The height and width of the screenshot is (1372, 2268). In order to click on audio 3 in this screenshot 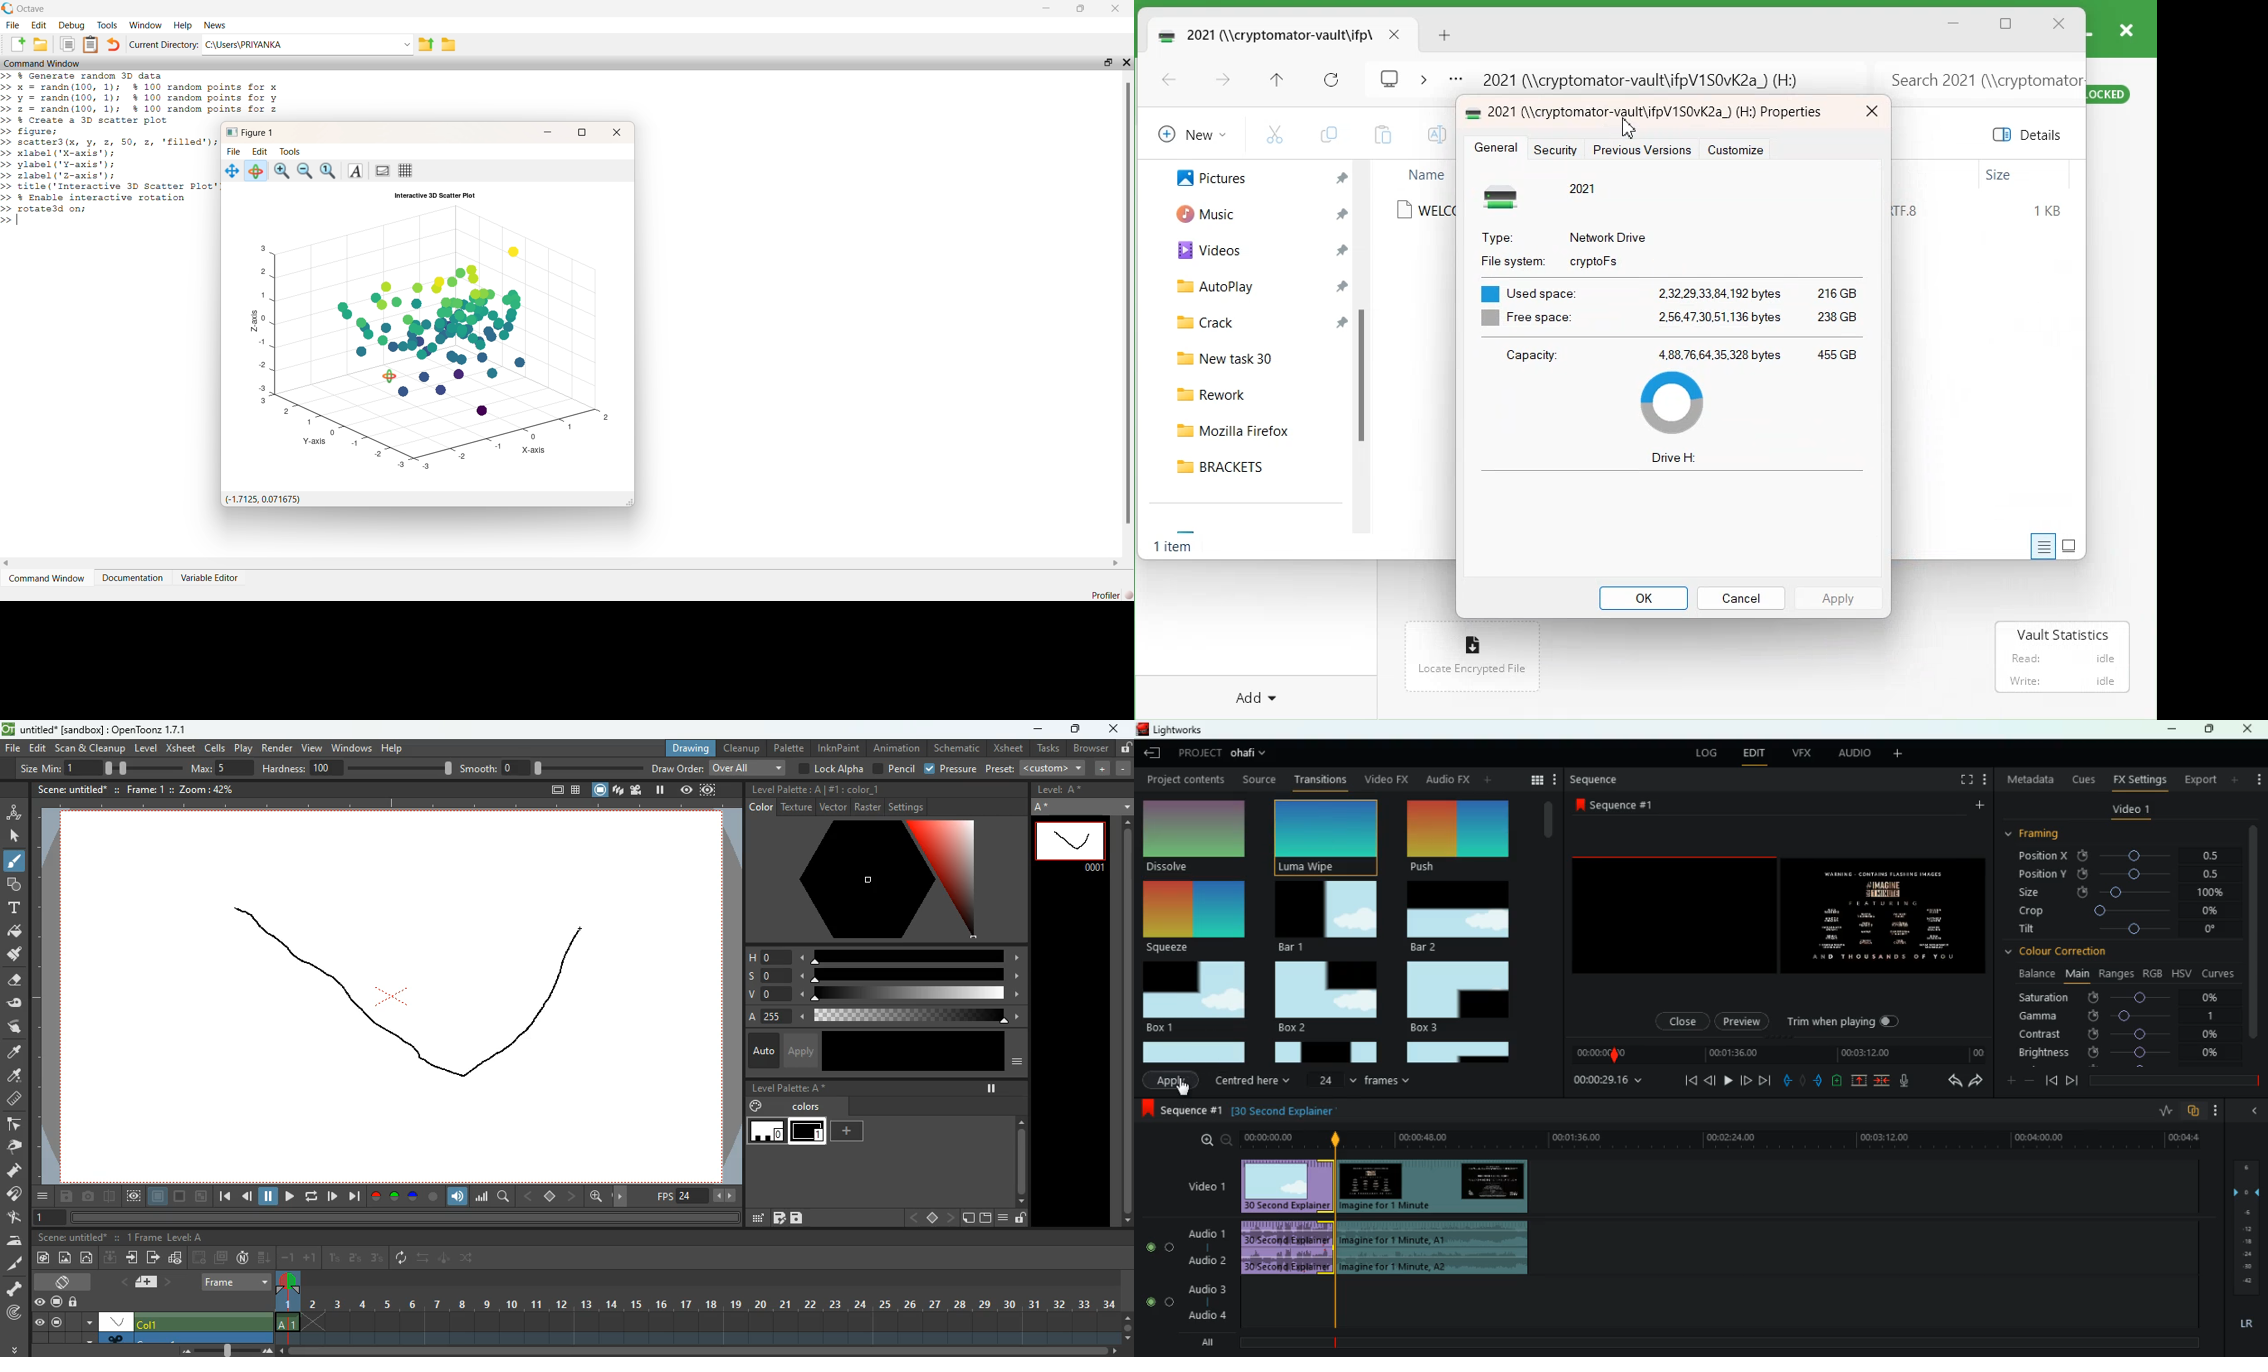, I will do `click(1204, 1291)`.